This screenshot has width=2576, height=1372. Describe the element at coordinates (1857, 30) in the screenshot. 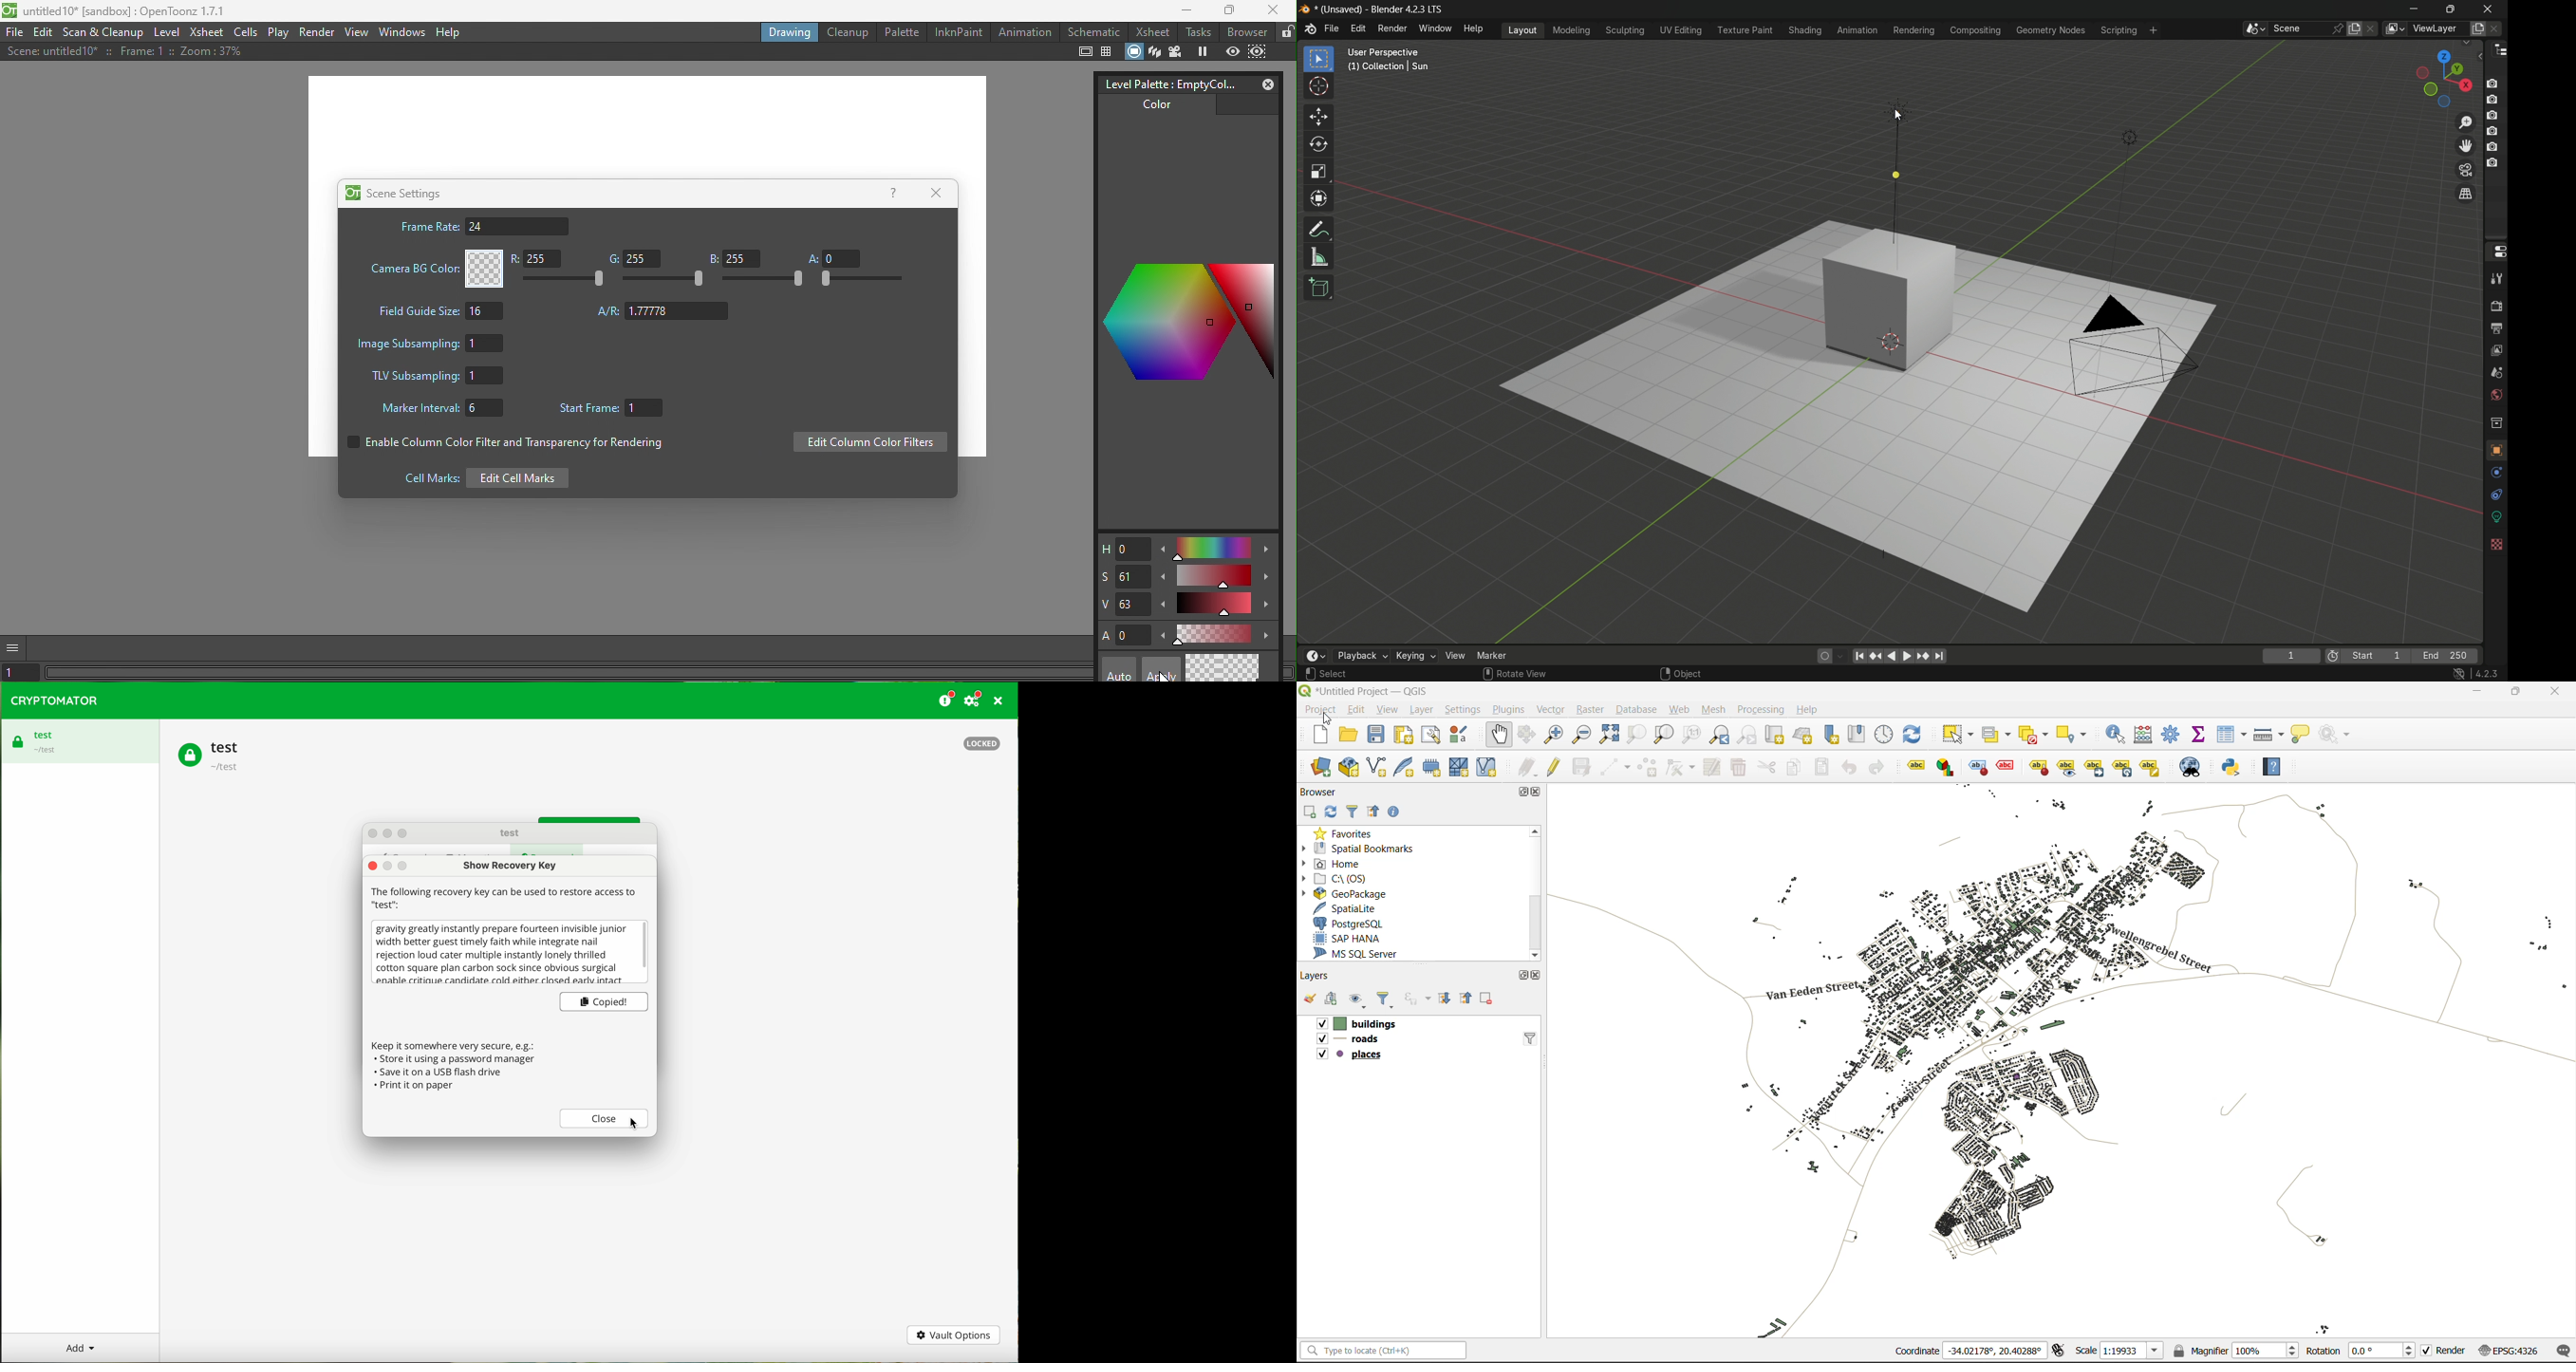

I see `animation` at that location.